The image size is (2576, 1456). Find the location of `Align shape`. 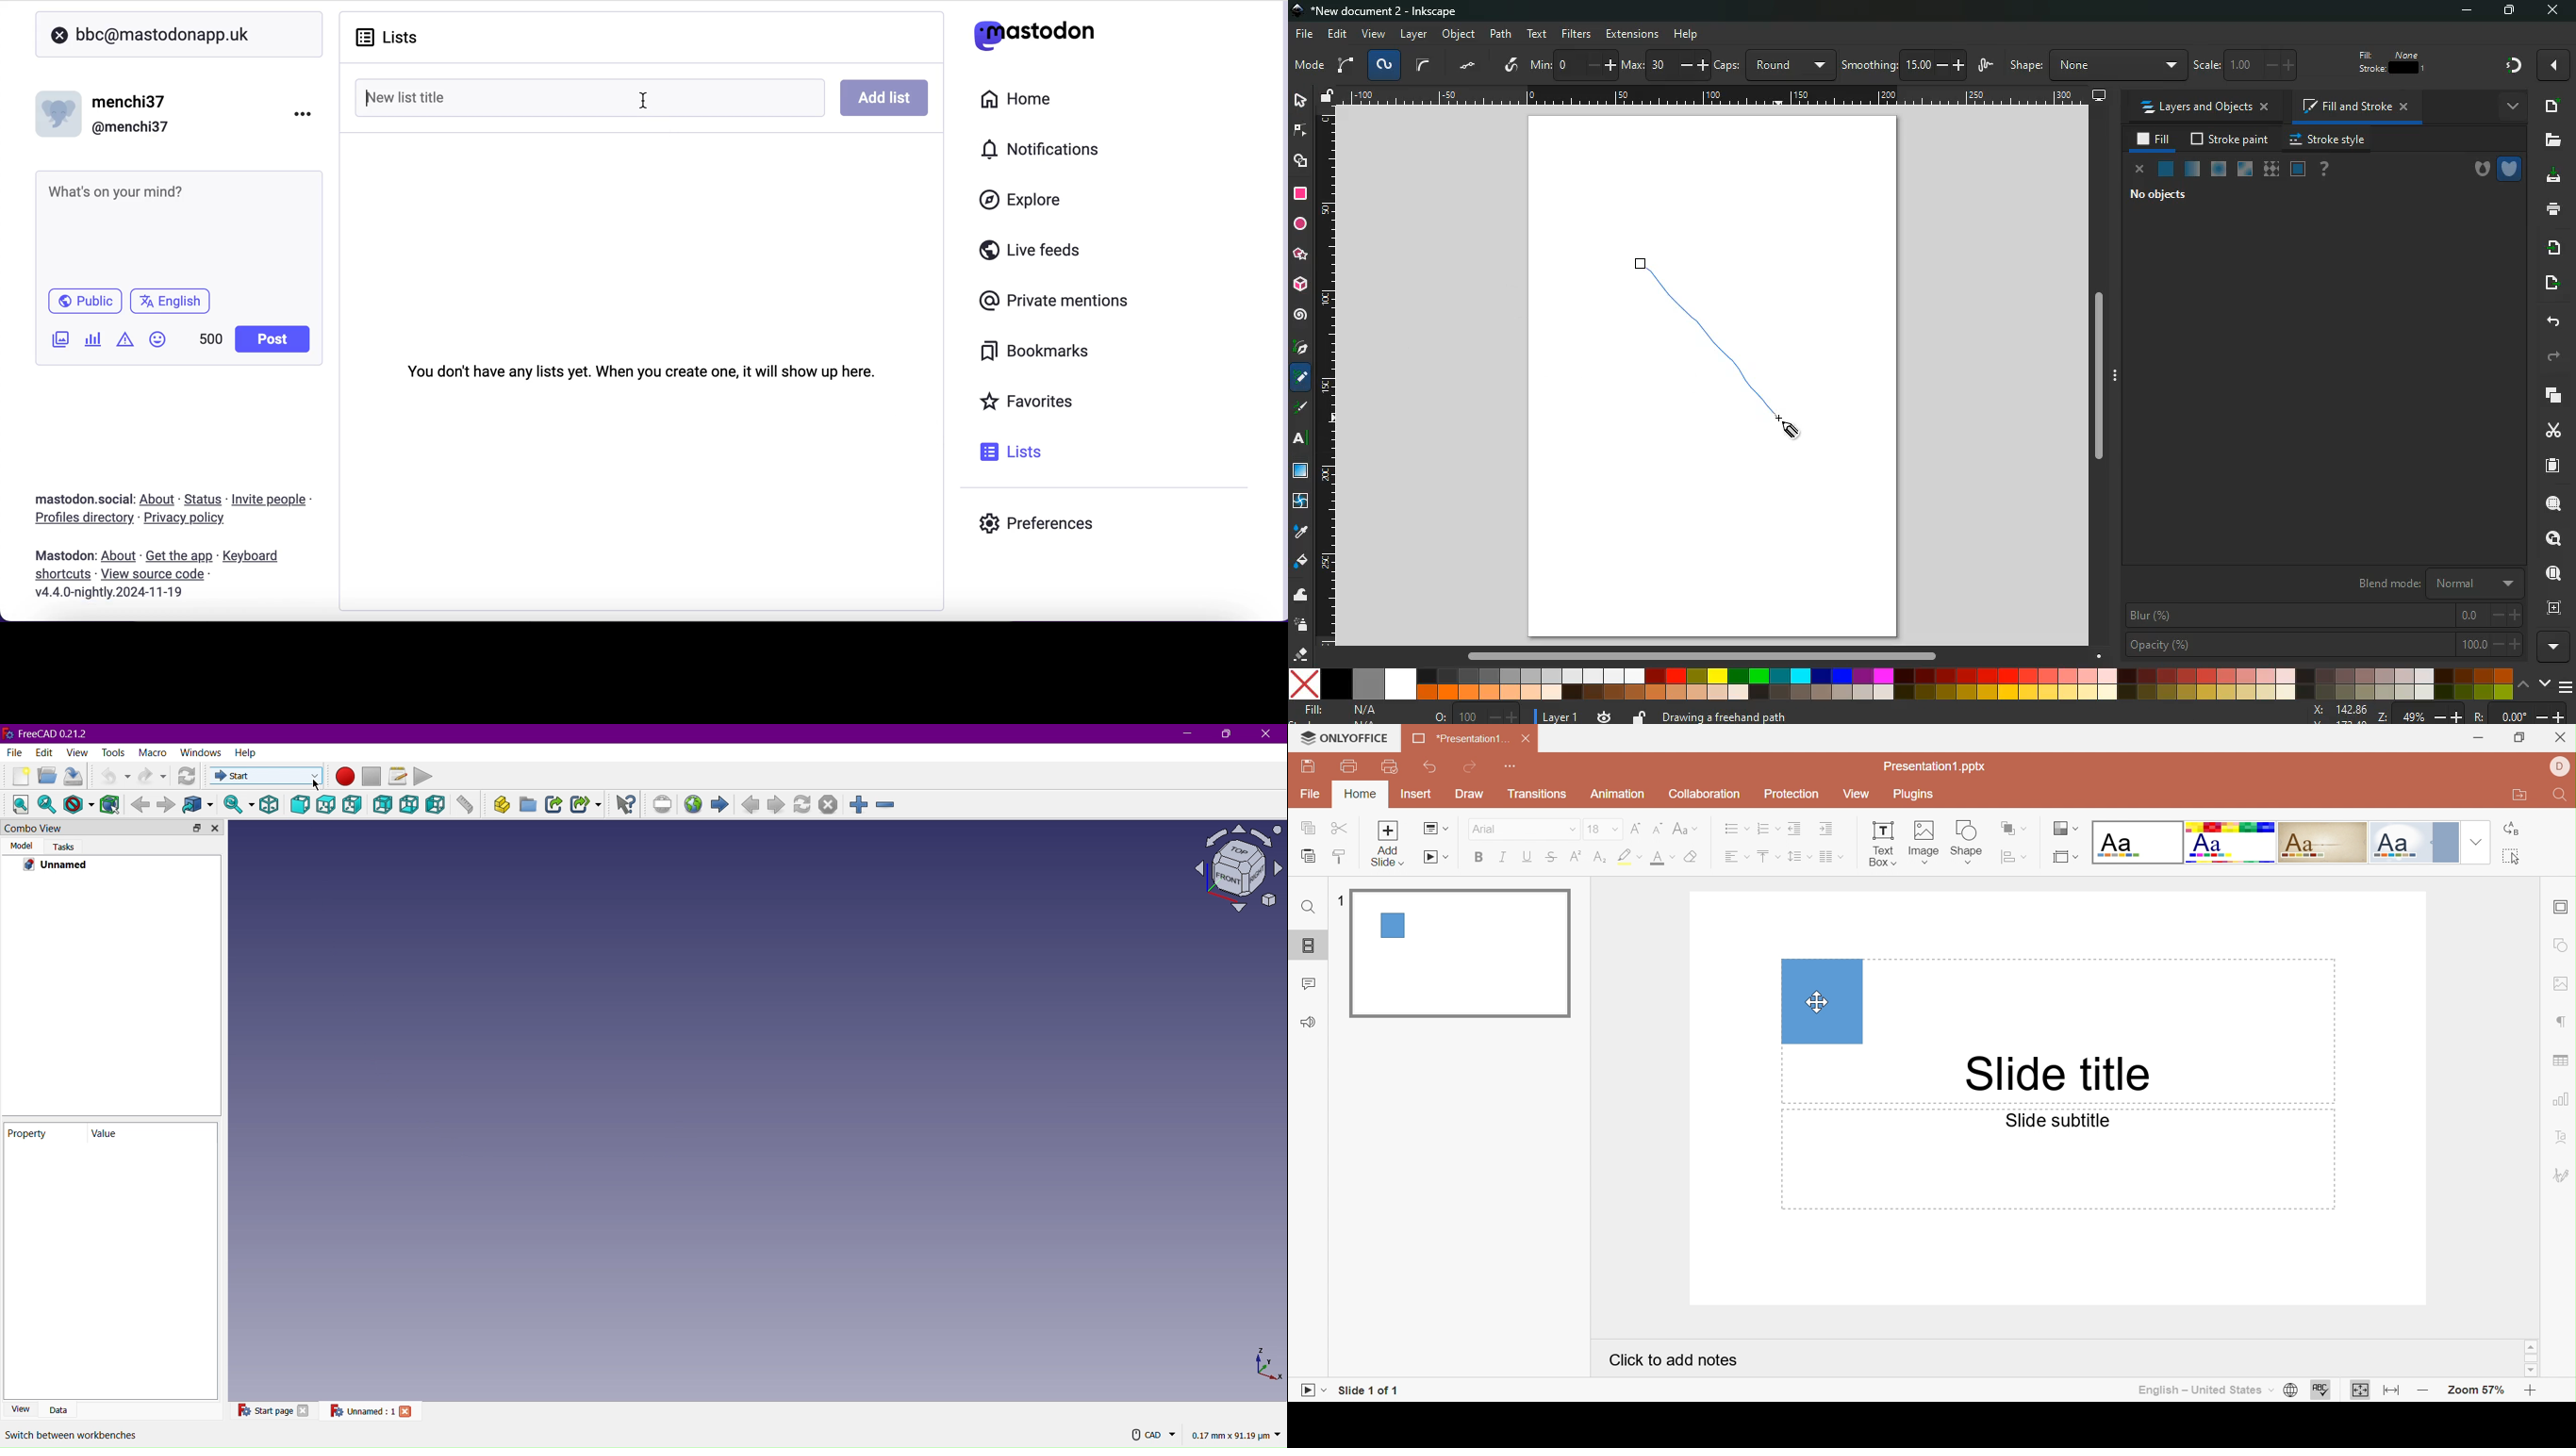

Align shape is located at coordinates (2013, 860).